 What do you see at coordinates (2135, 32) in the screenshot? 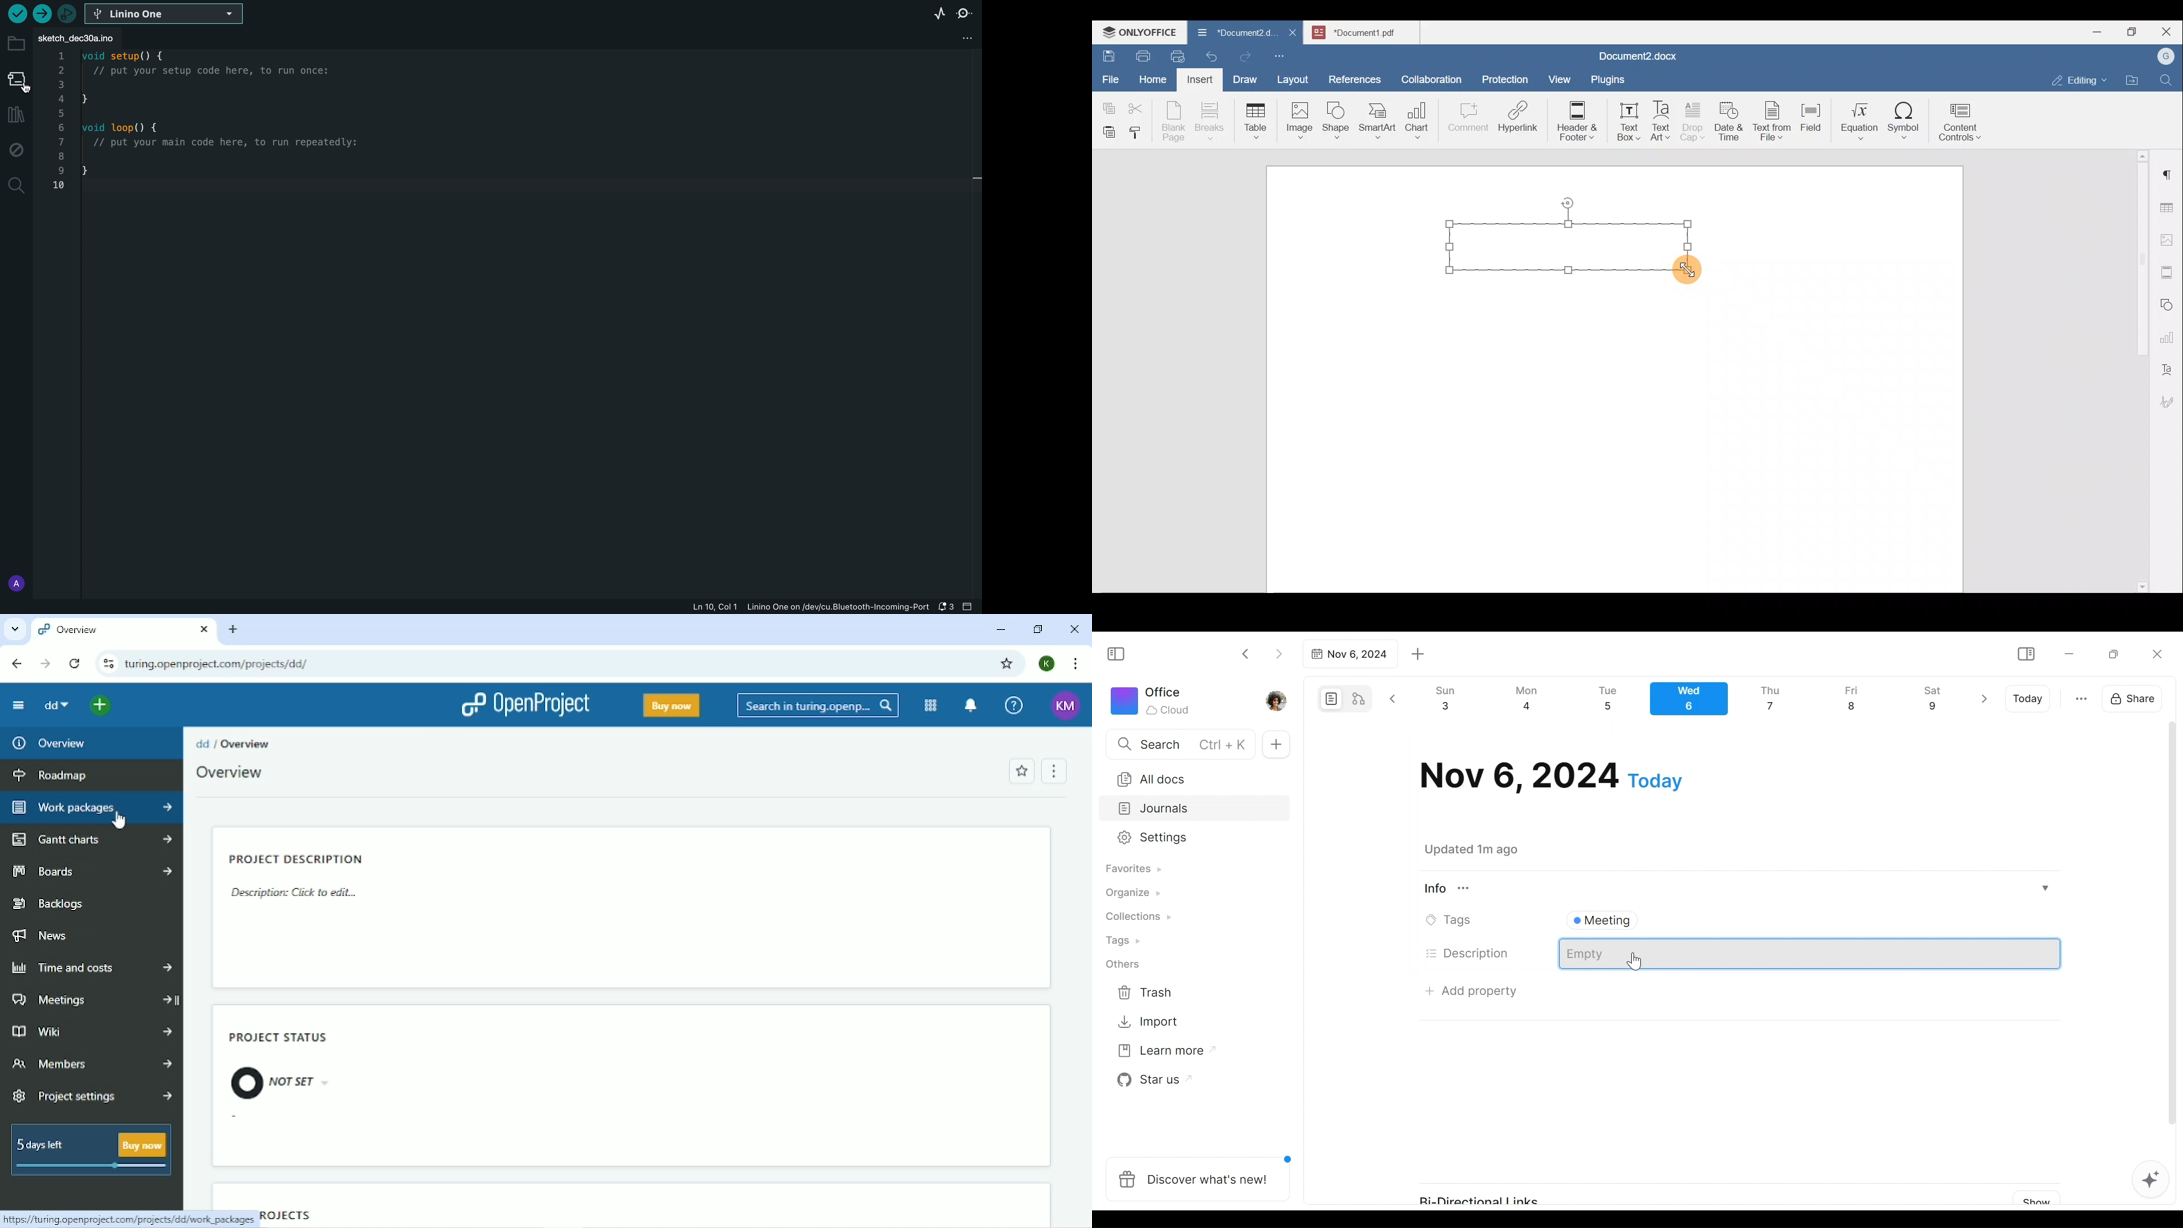
I see `Maximize` at bounding box center [2135, 32].